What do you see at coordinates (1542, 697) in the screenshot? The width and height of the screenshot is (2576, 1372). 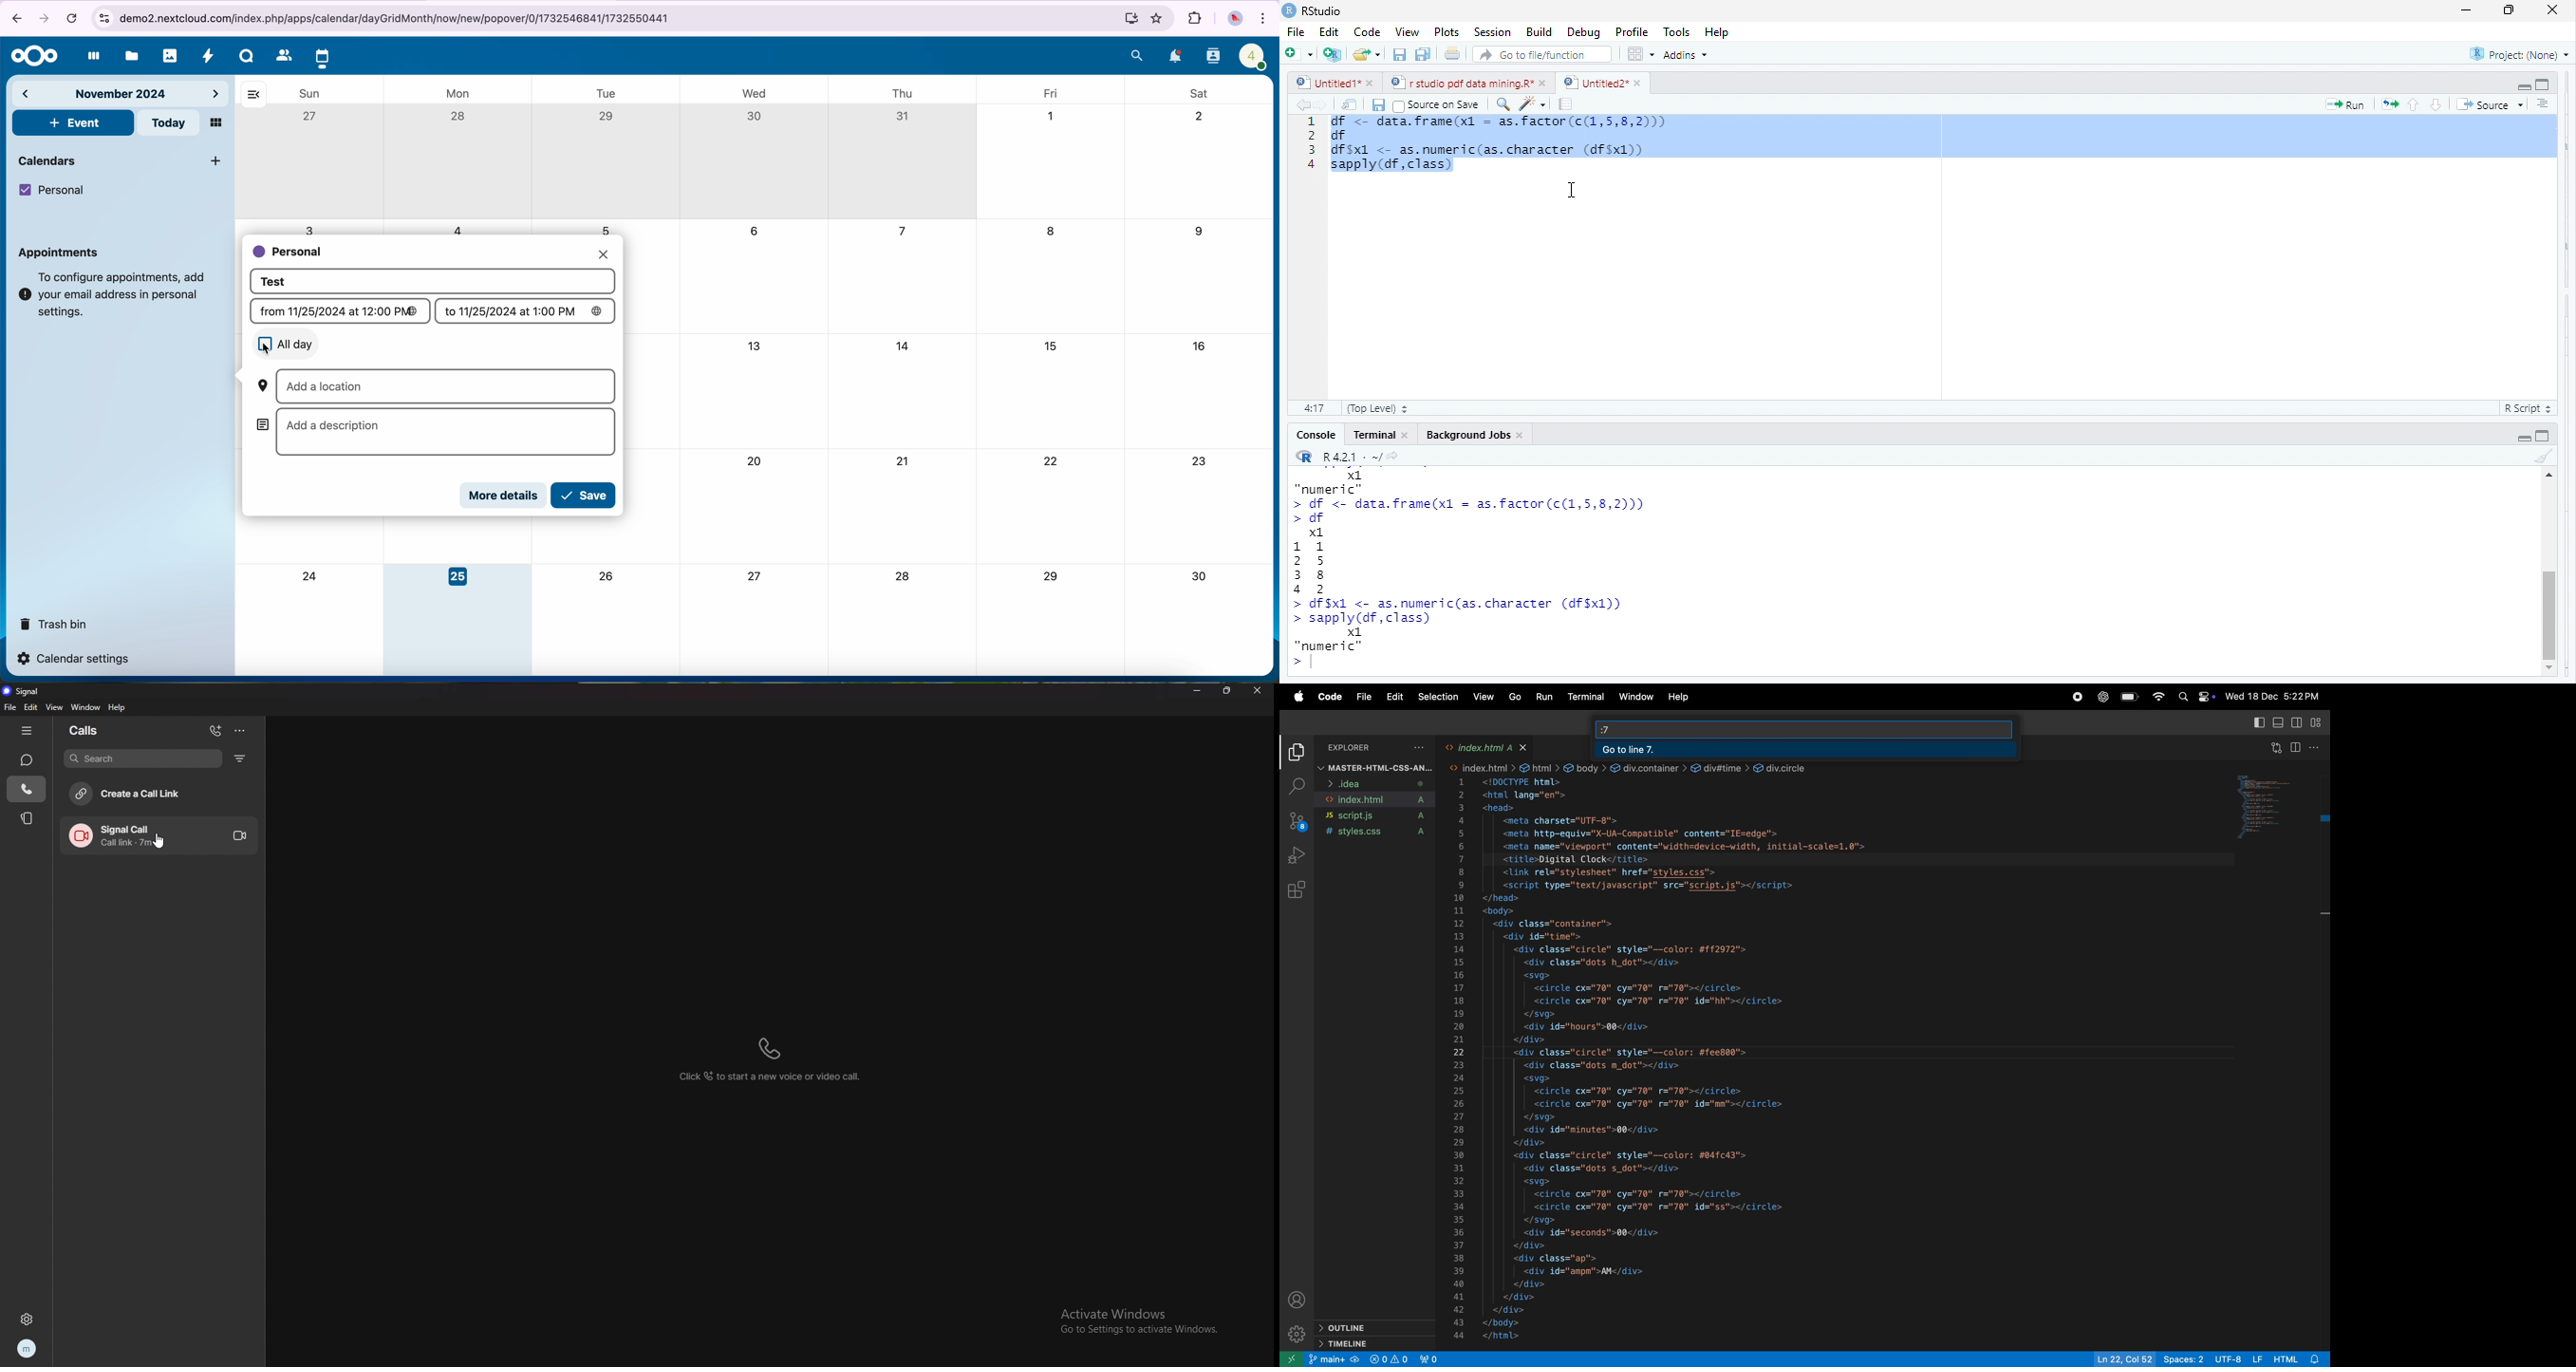 I see `run` at bounding box center [1542, 697].